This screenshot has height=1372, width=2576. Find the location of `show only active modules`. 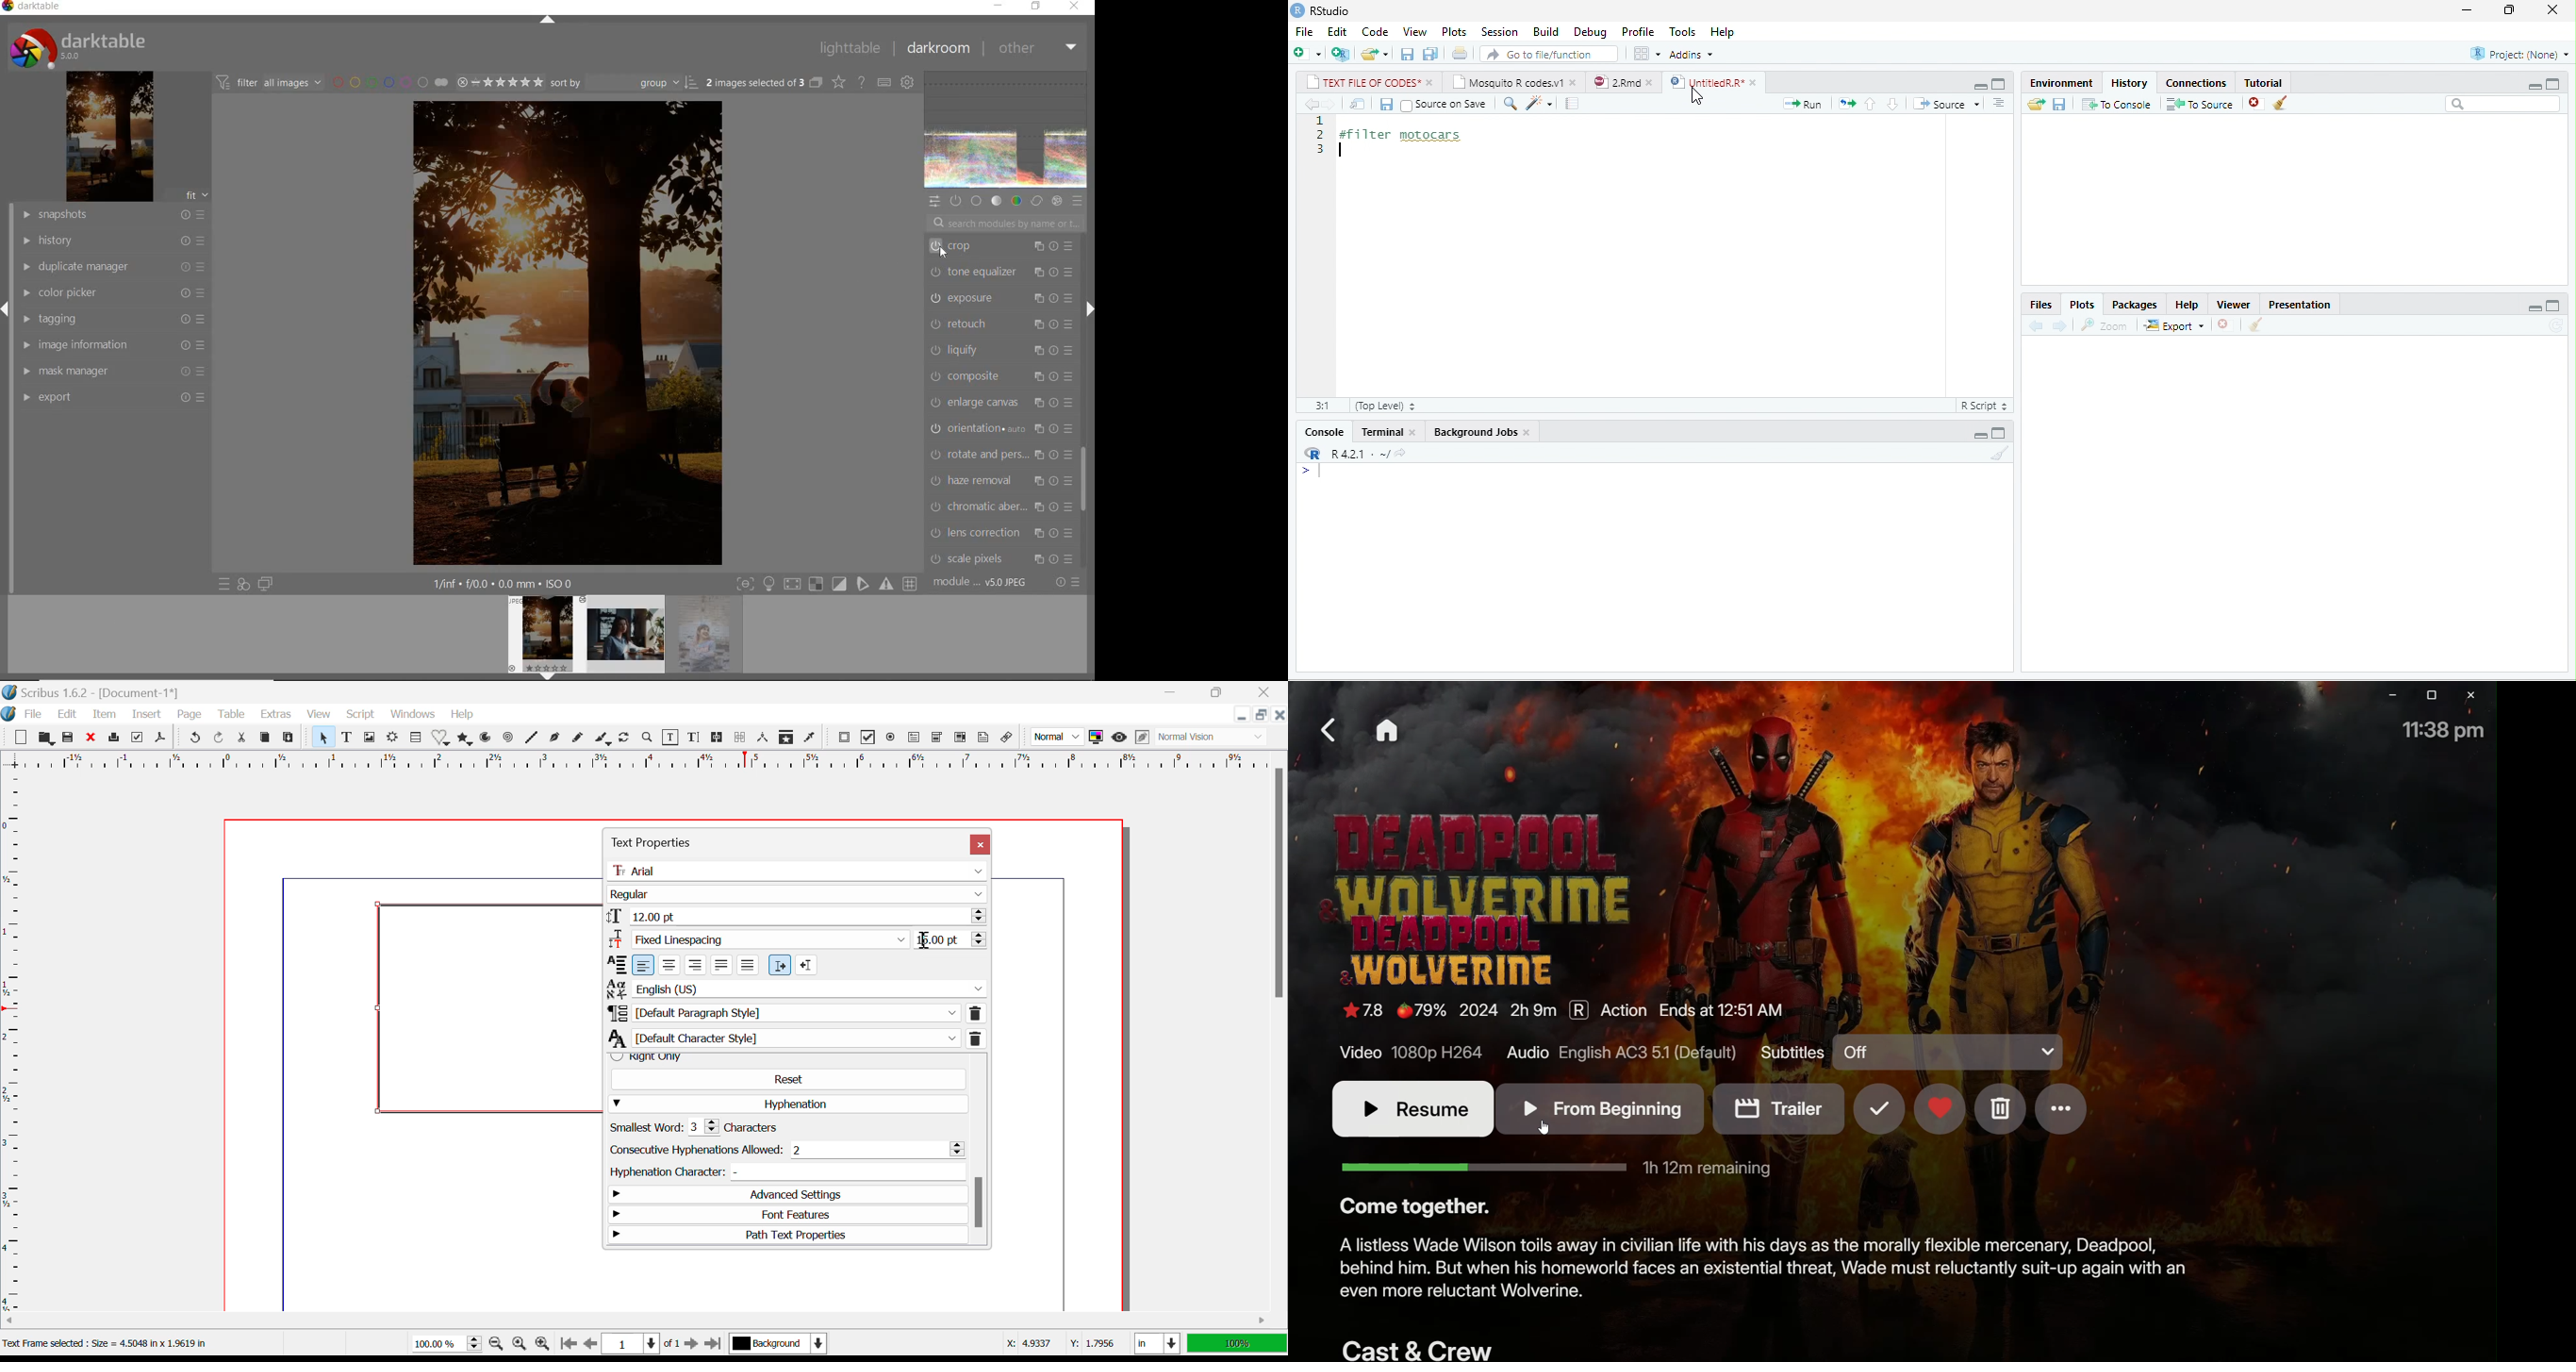

show only active modules is located at coordinates (957, 200).